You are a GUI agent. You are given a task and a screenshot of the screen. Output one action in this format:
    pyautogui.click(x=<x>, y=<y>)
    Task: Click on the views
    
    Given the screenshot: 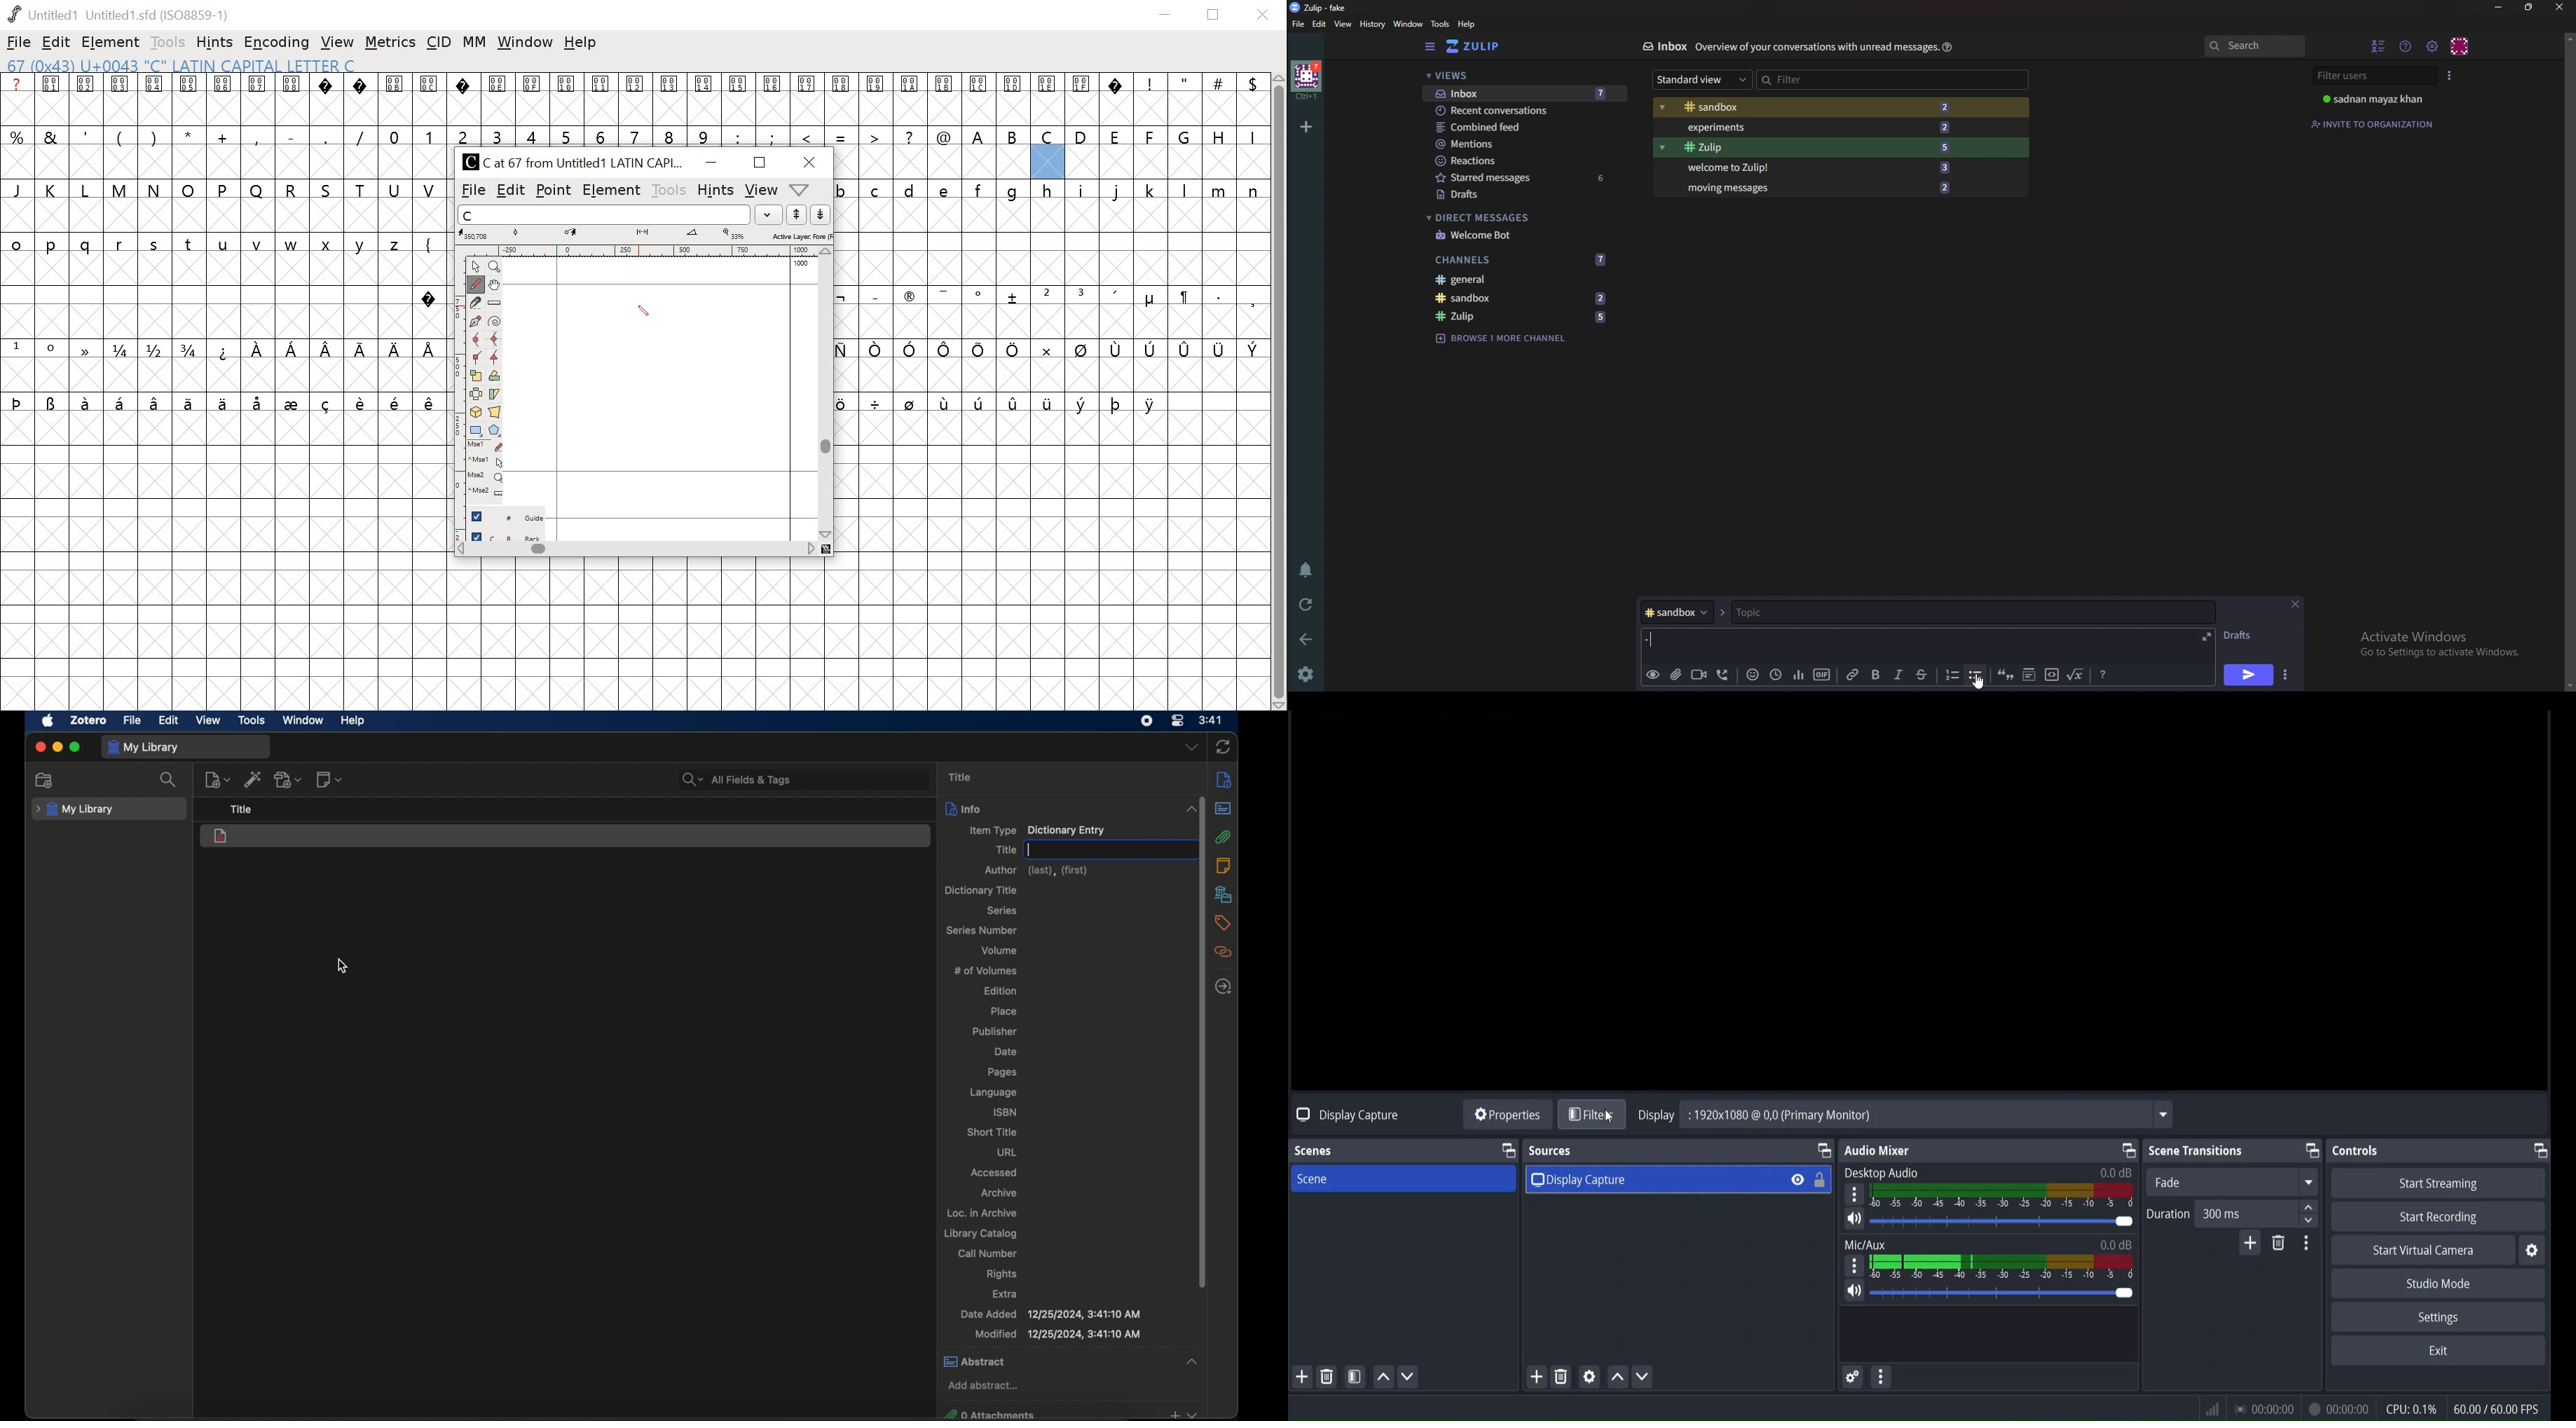 What is the action you would take?
    pyautogui.click(x=1524, y=76)
    